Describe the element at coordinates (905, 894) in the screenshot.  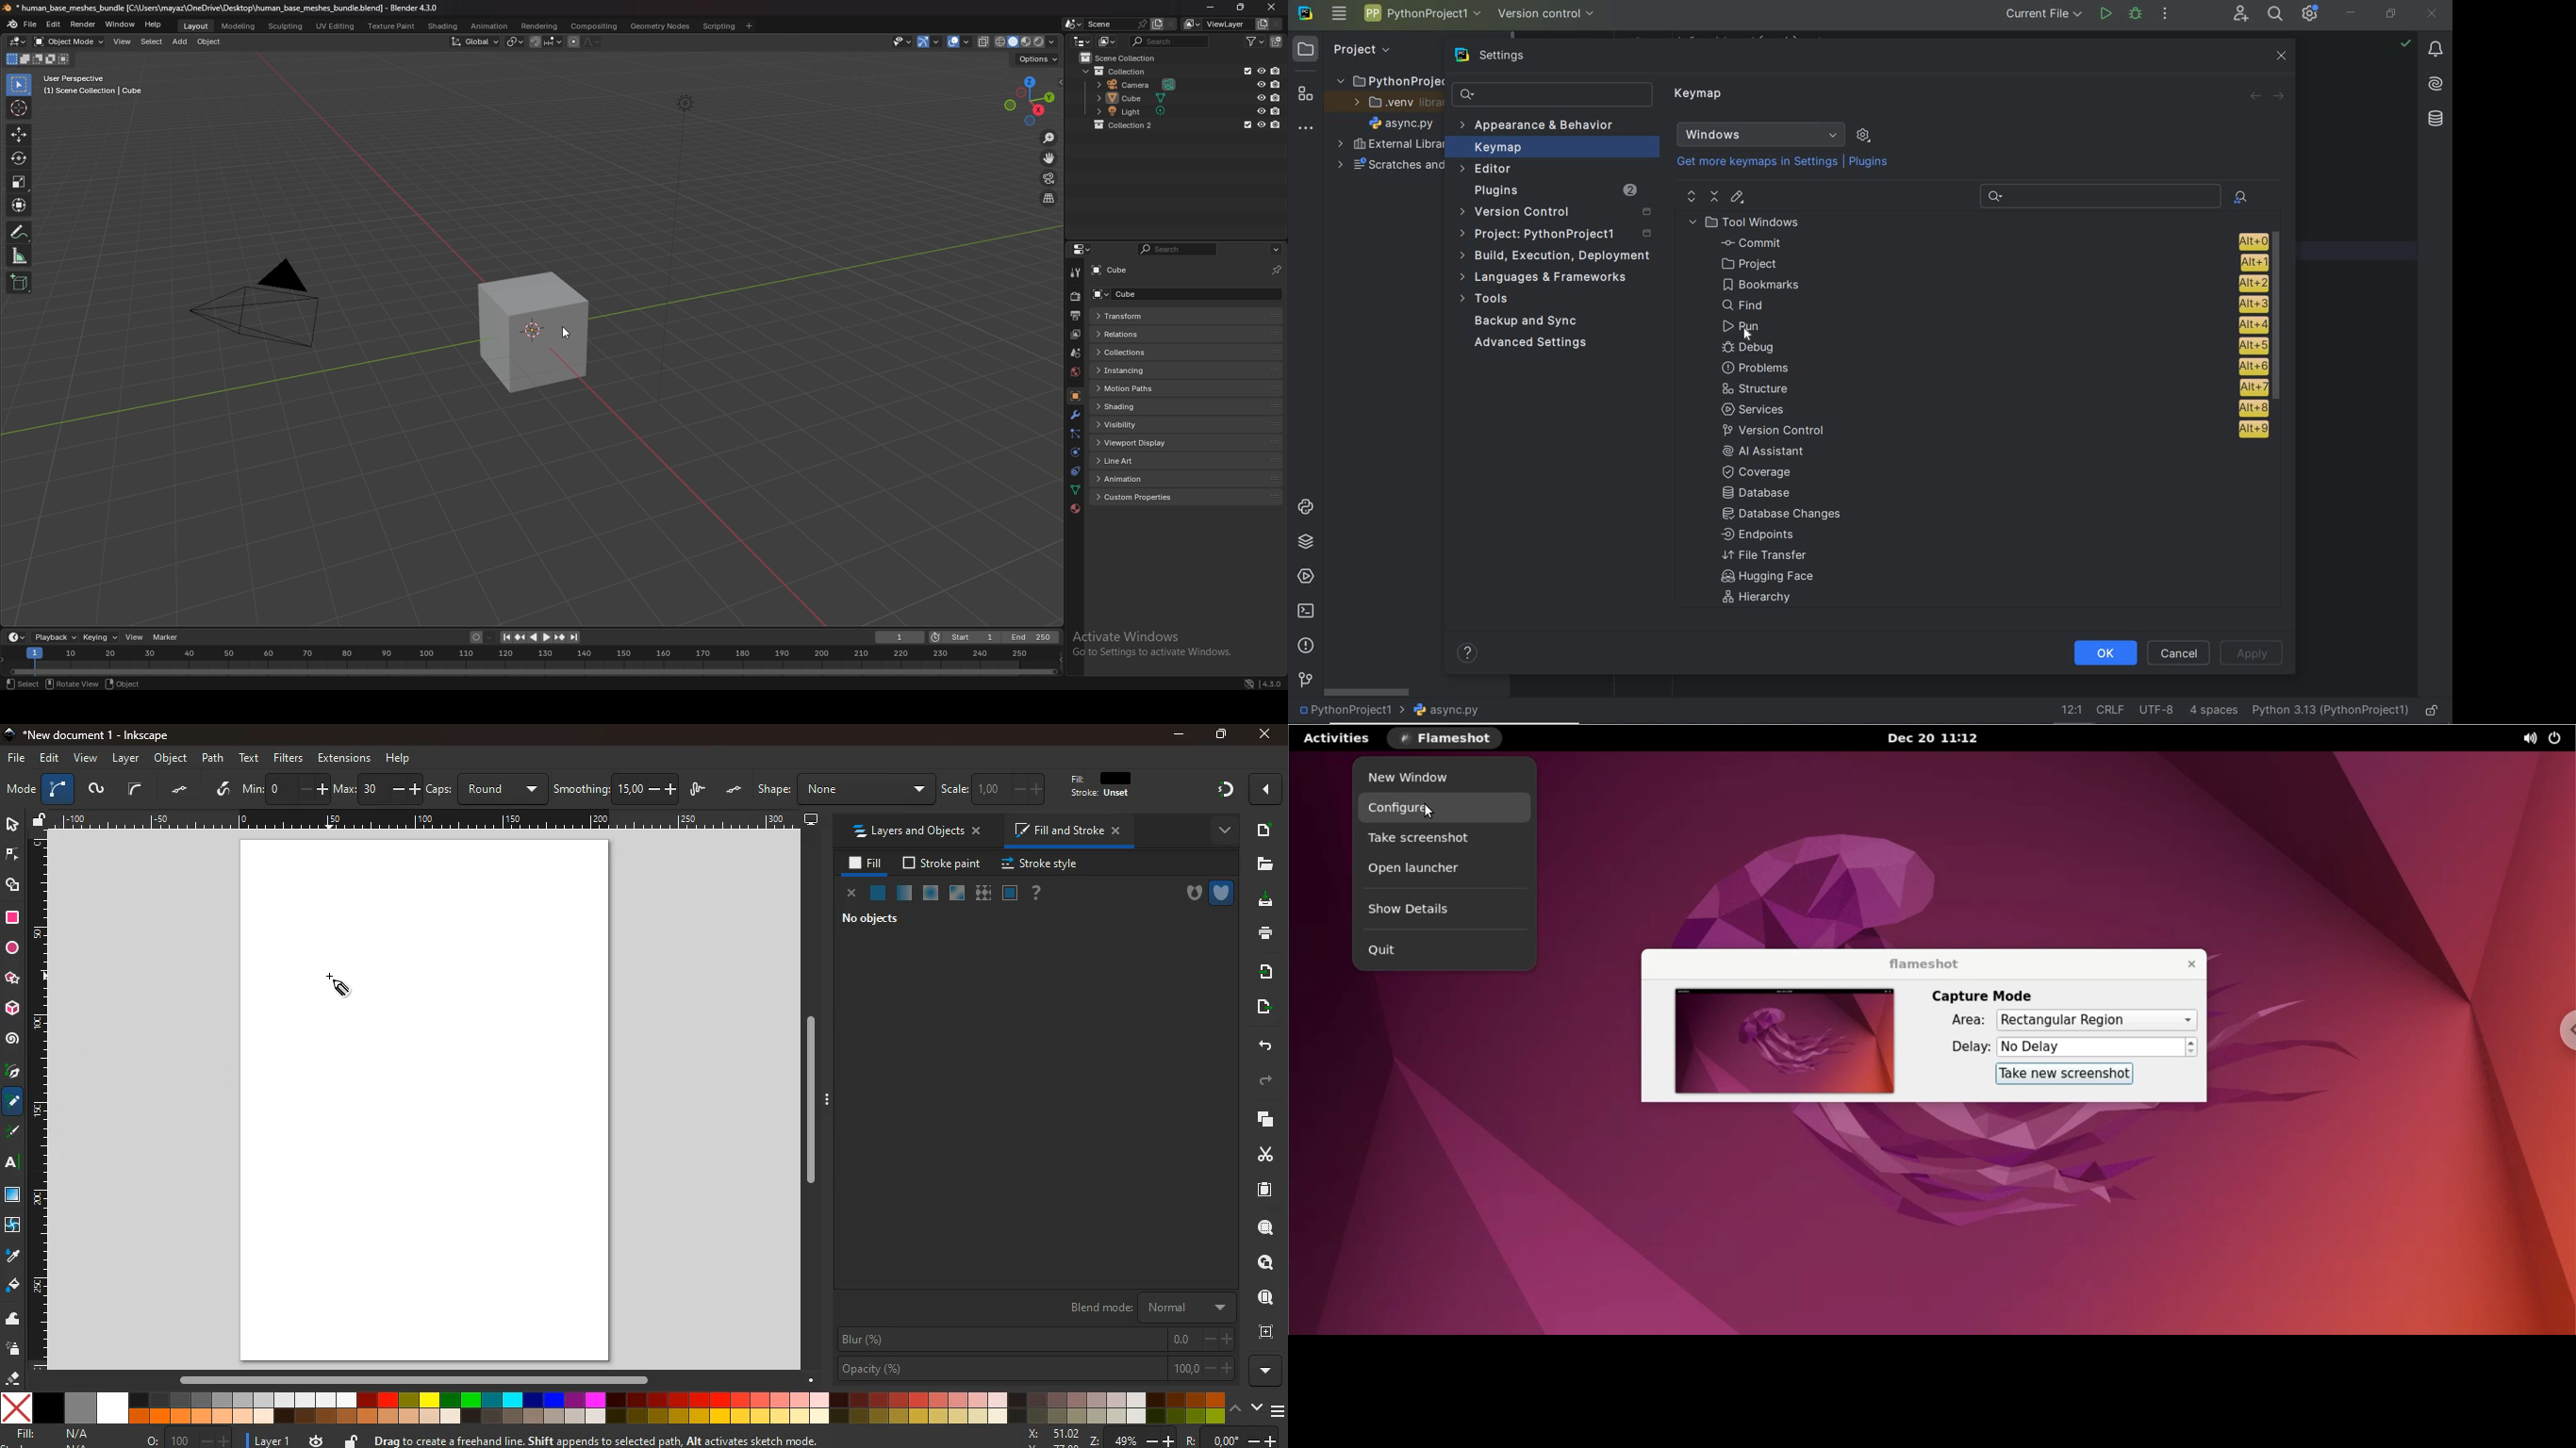
I see `opacity` at that location.